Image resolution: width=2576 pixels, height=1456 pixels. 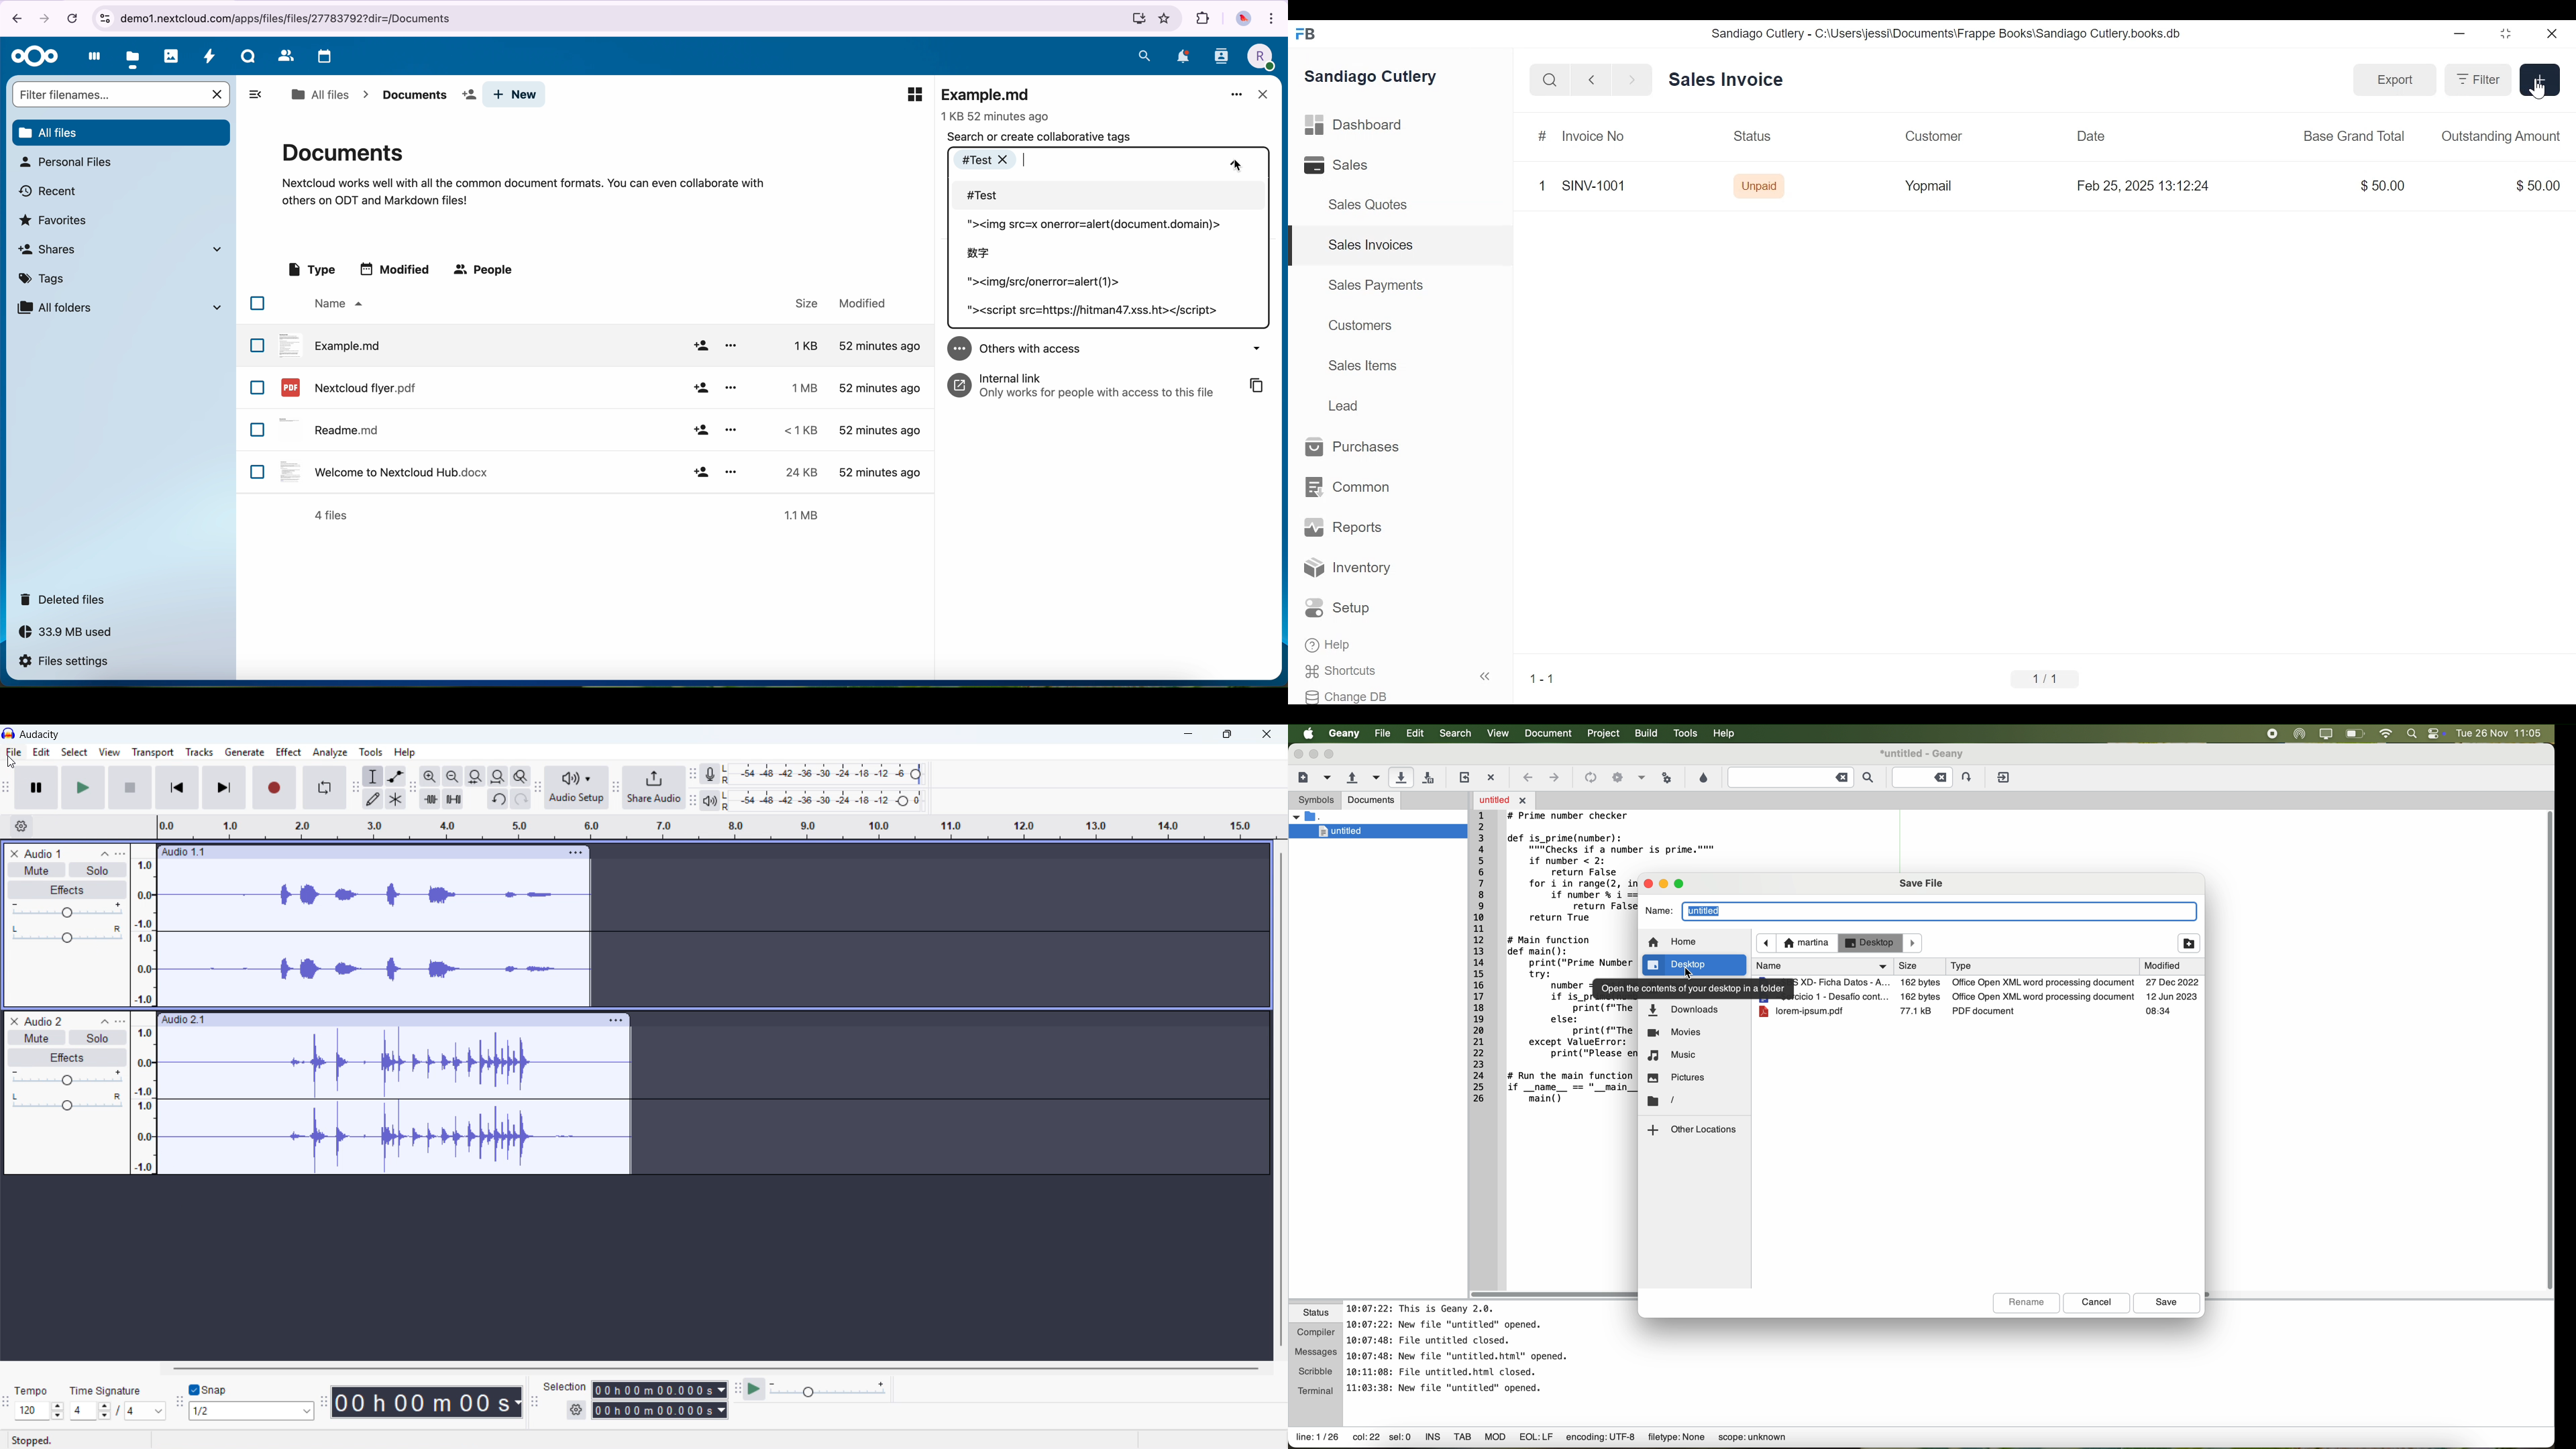 I want to click on $50.00, so click(x=2530, y=184).